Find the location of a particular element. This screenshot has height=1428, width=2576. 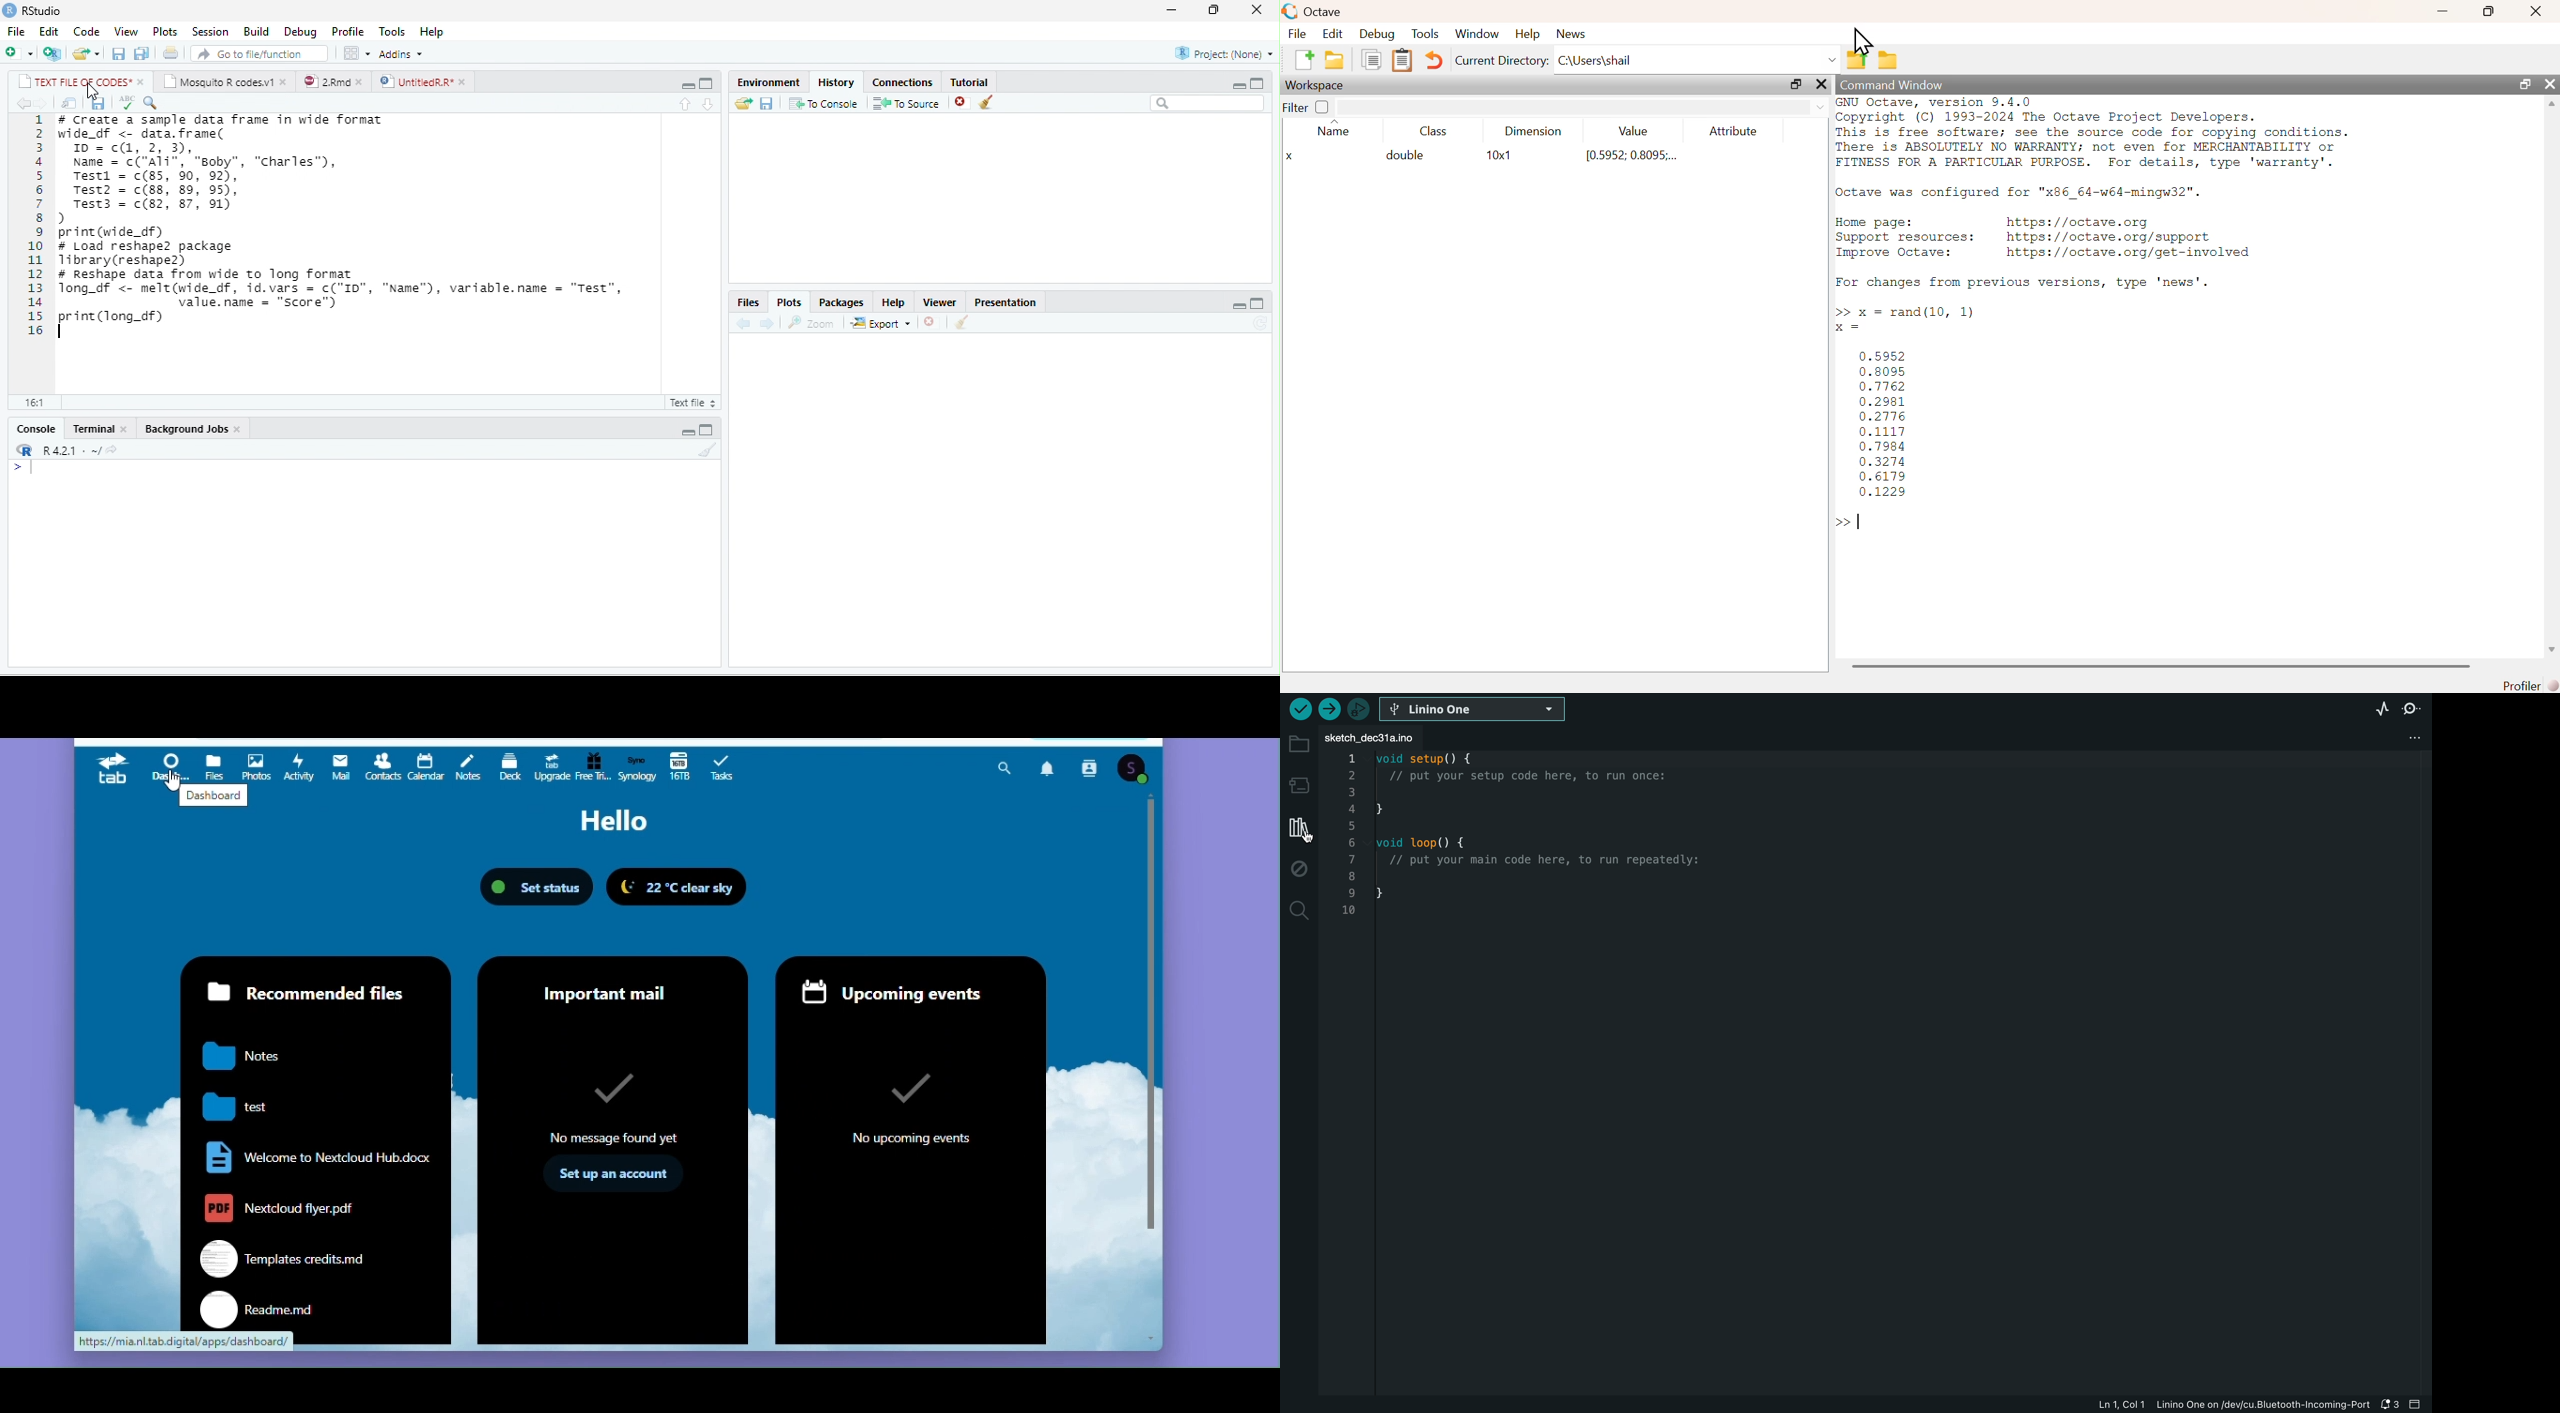

new project is located at coordinates (52, 53).